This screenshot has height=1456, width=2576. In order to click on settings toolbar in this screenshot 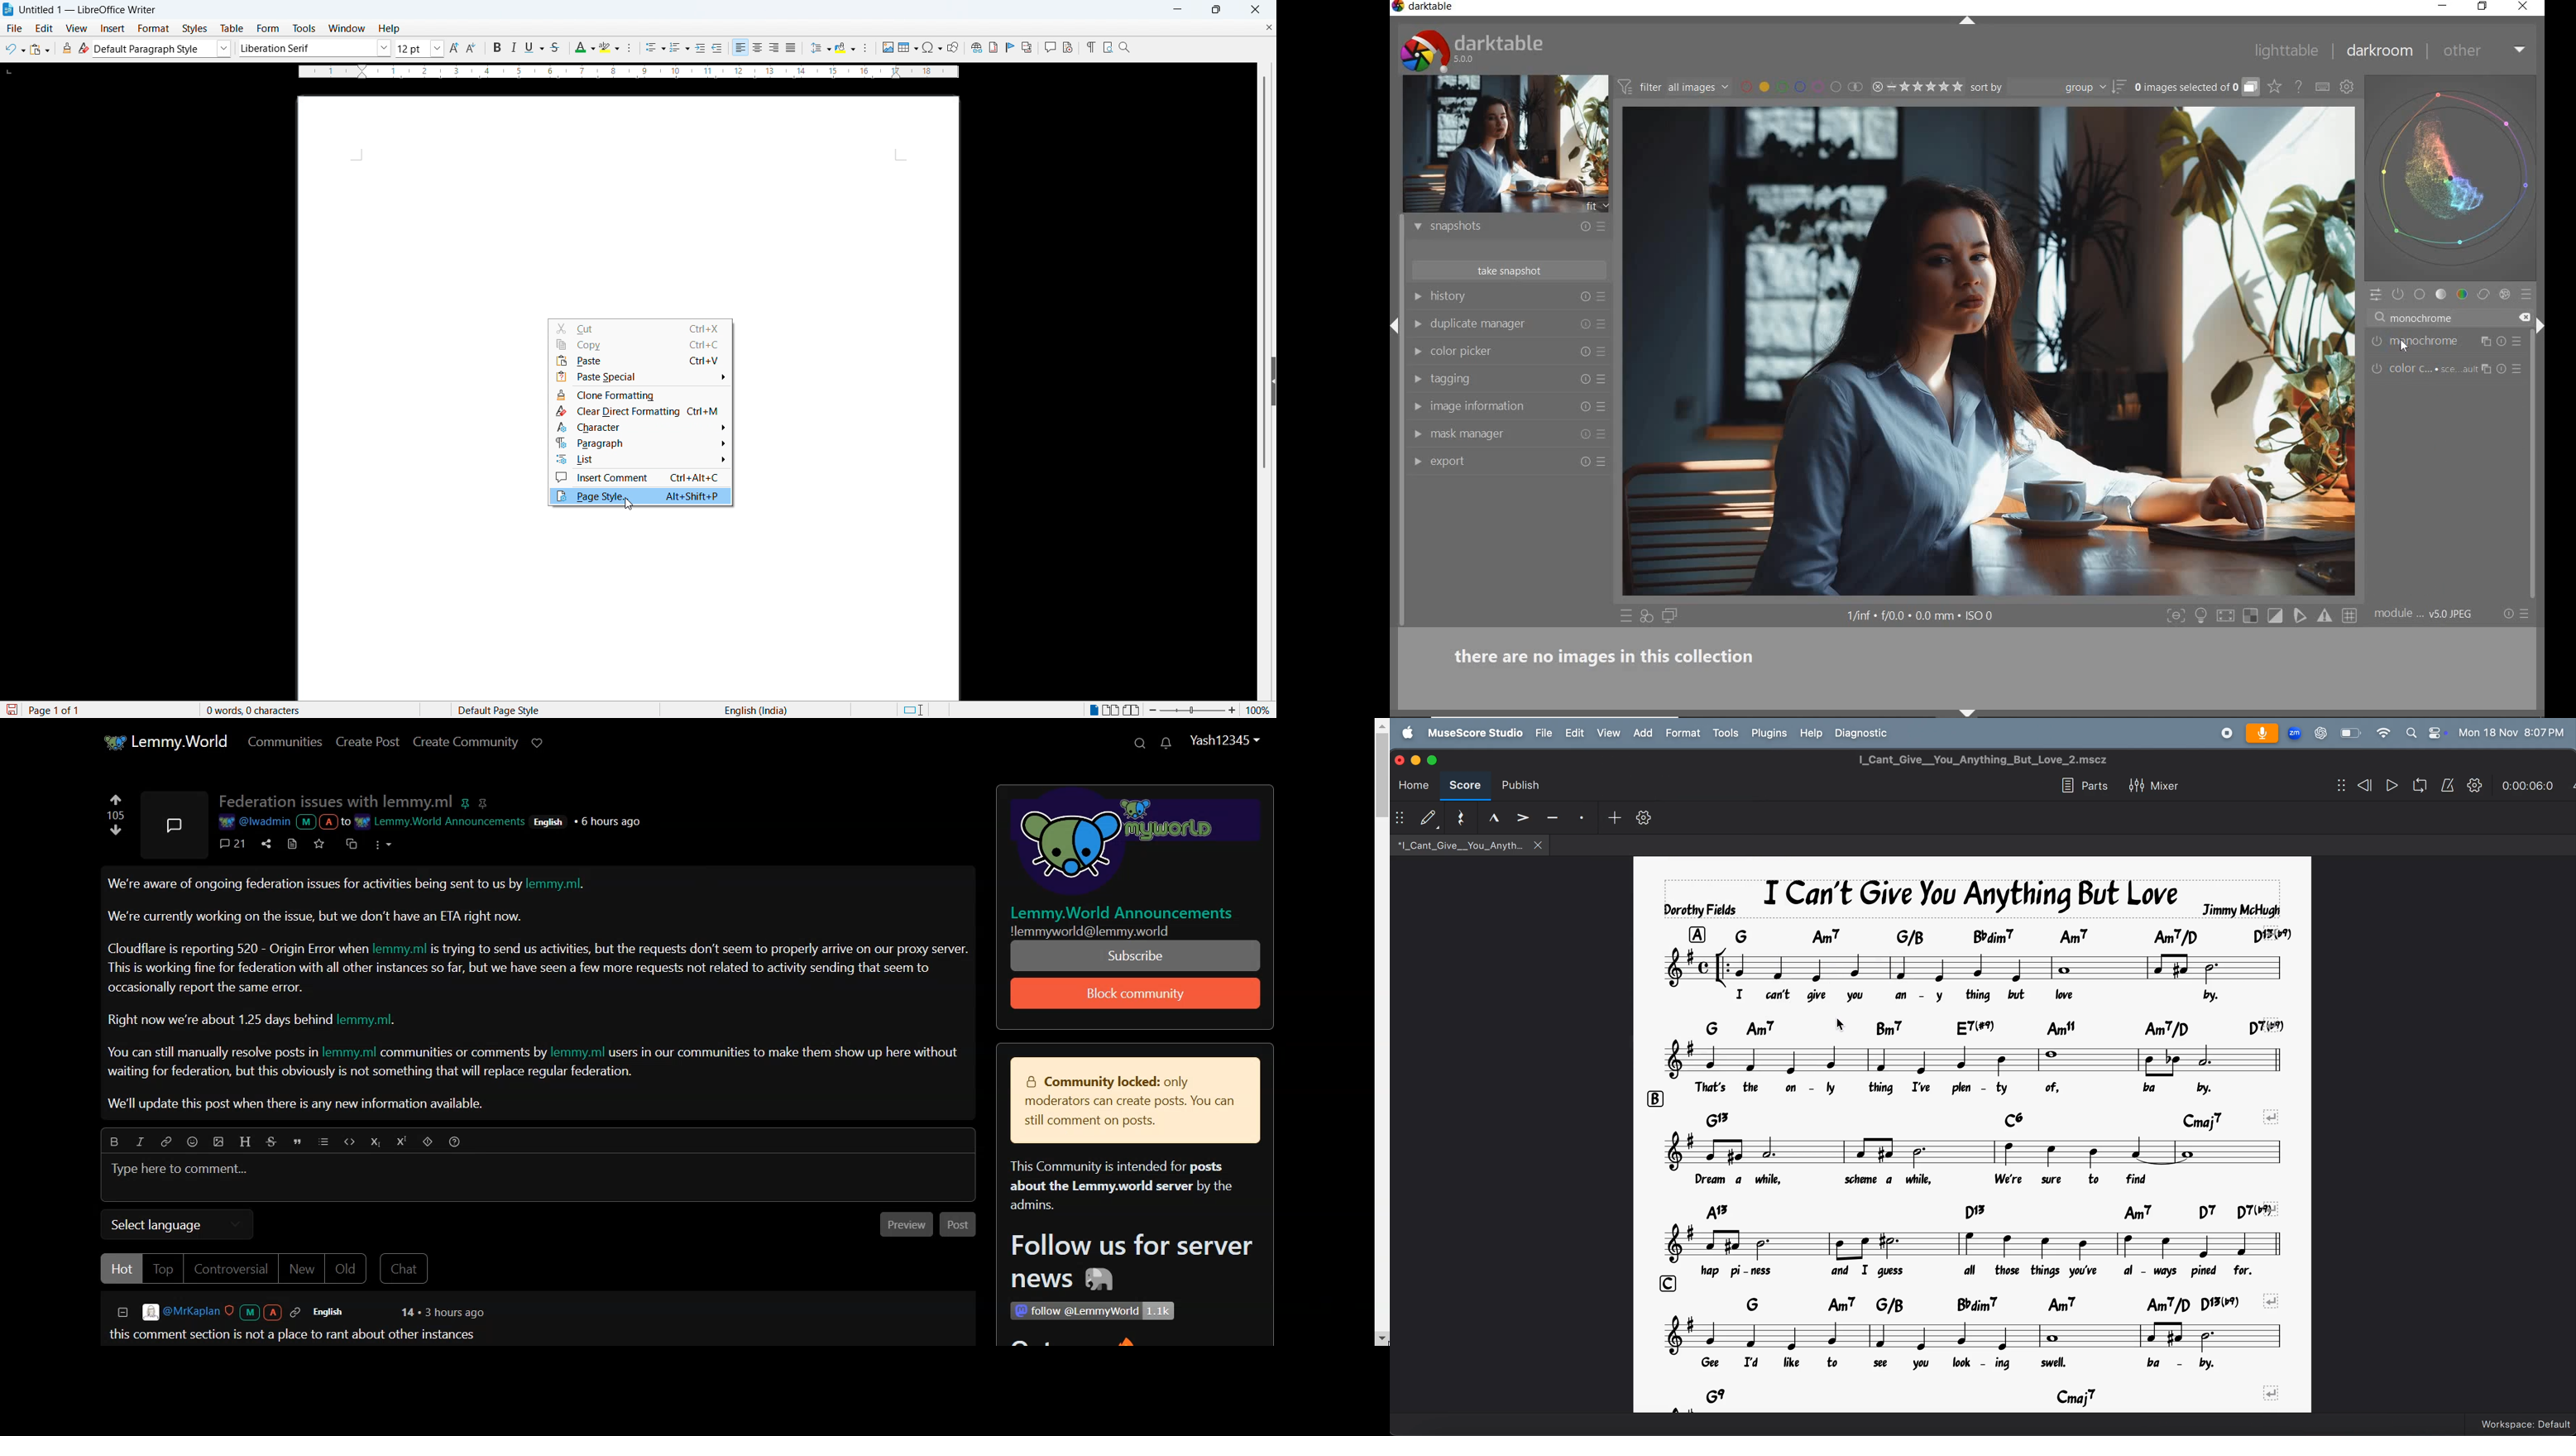, I will do `click(1647, 816)`.